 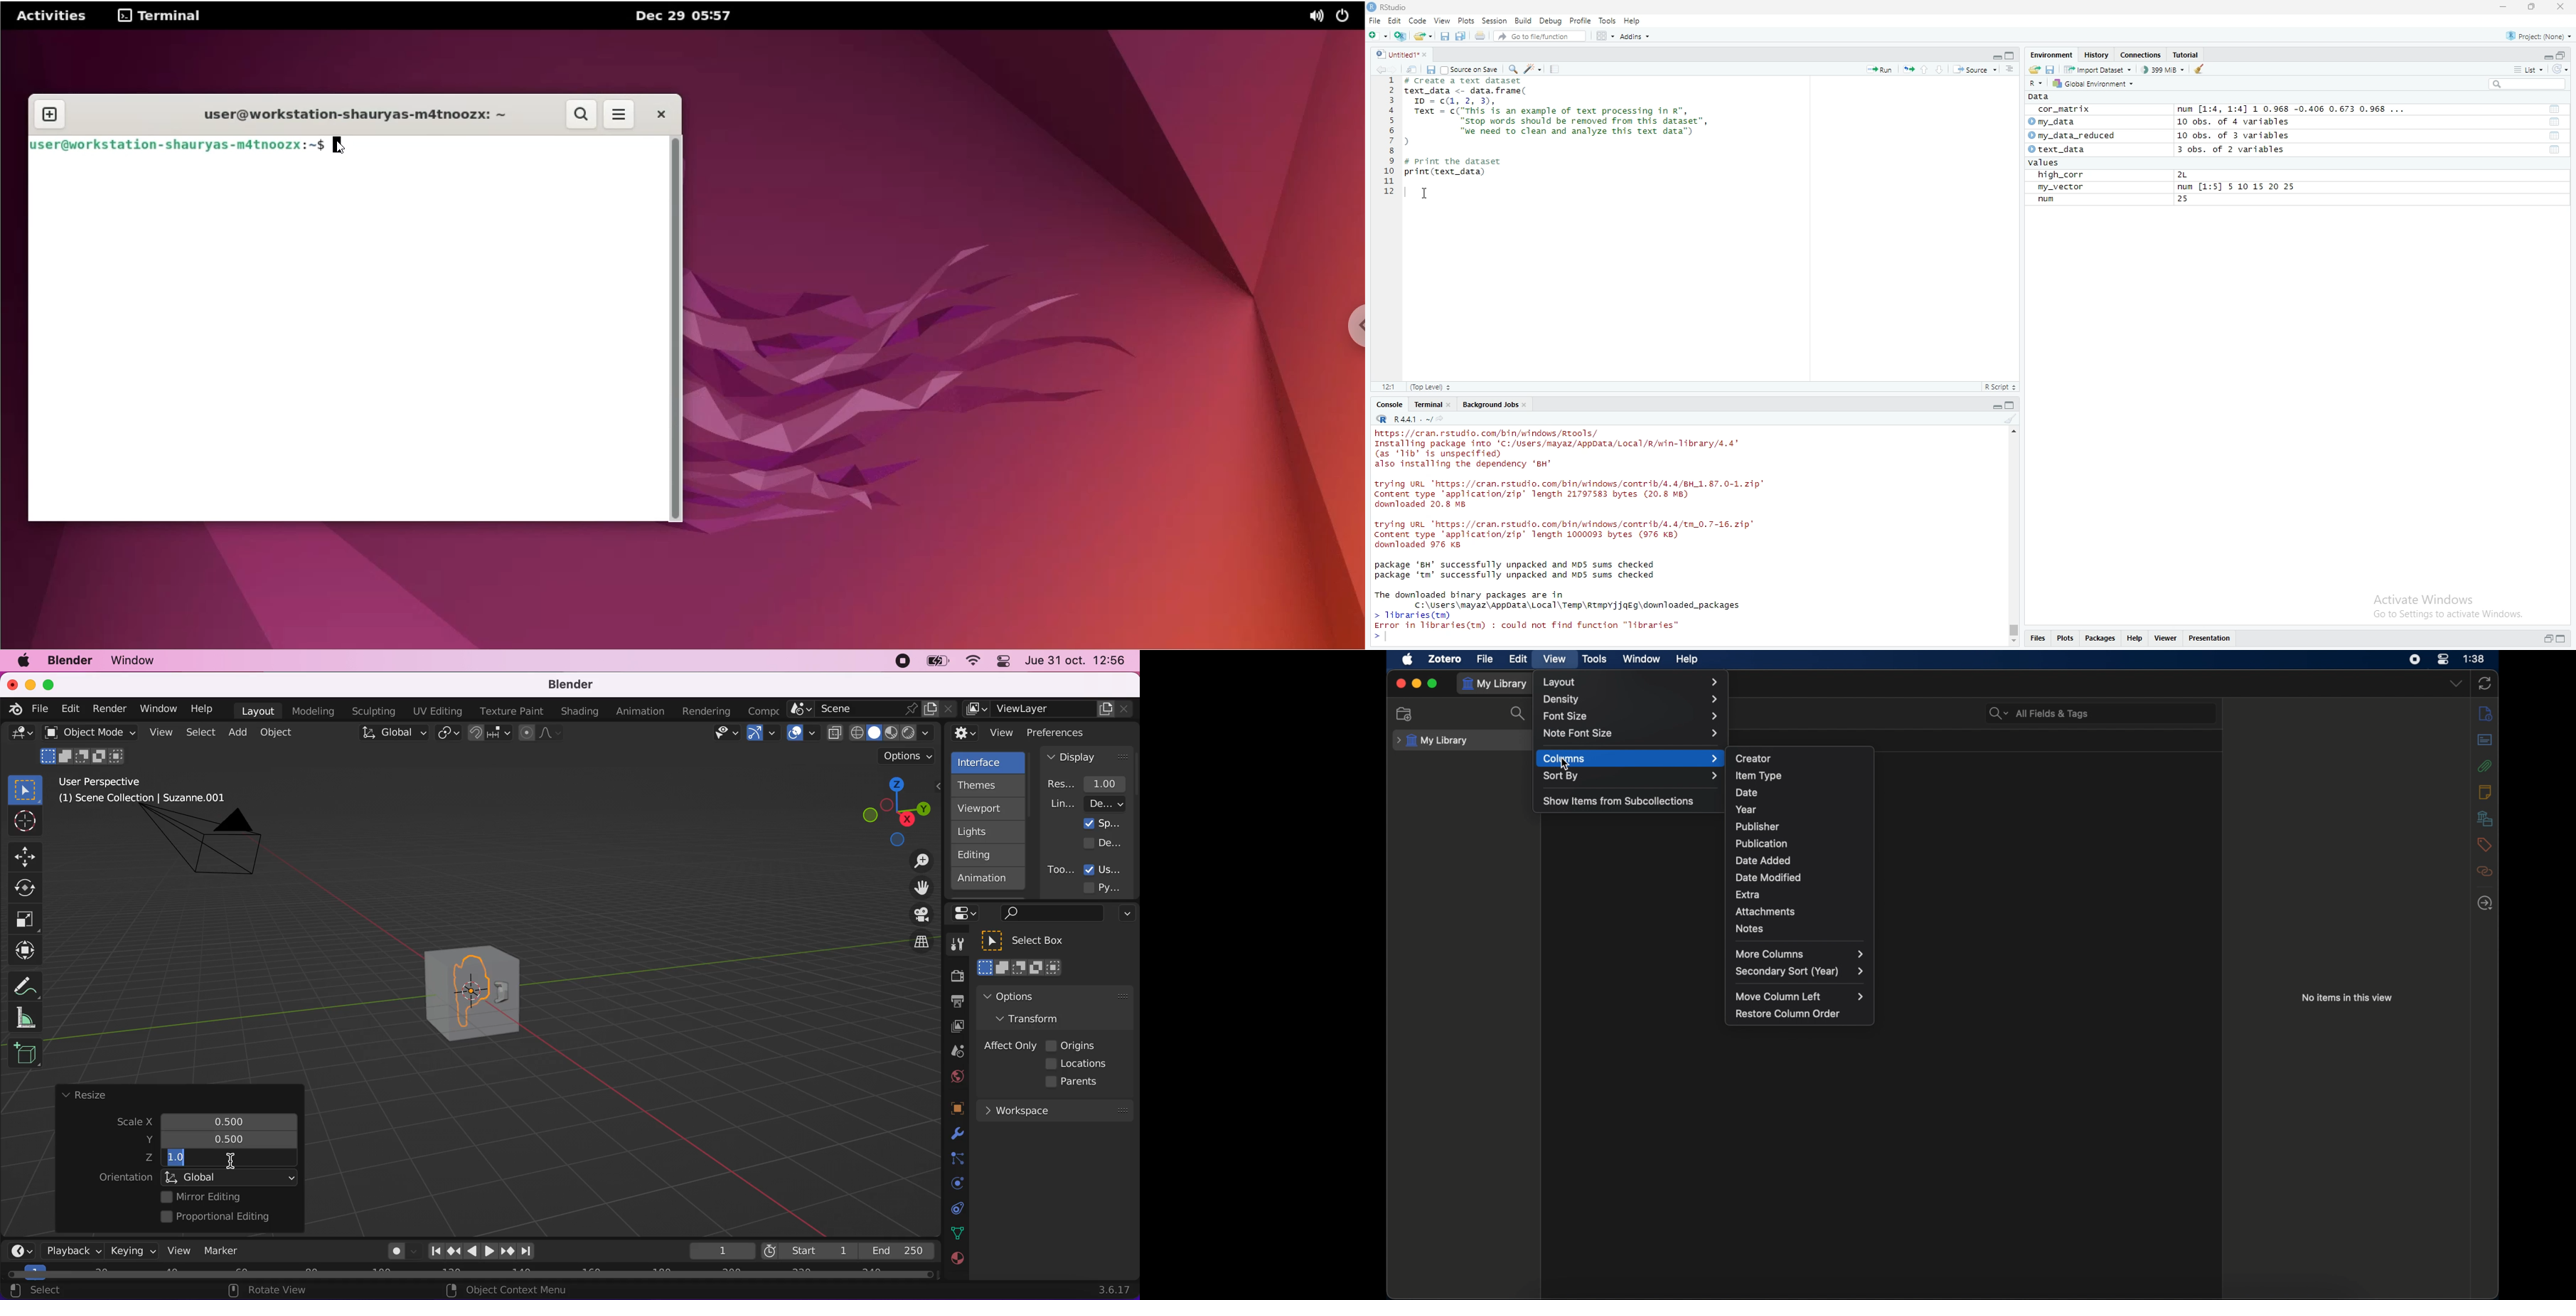 What do you see at coordinates (2011, 69) in the screenshot?
I see `show document online` at bounding box center [2011, 69].